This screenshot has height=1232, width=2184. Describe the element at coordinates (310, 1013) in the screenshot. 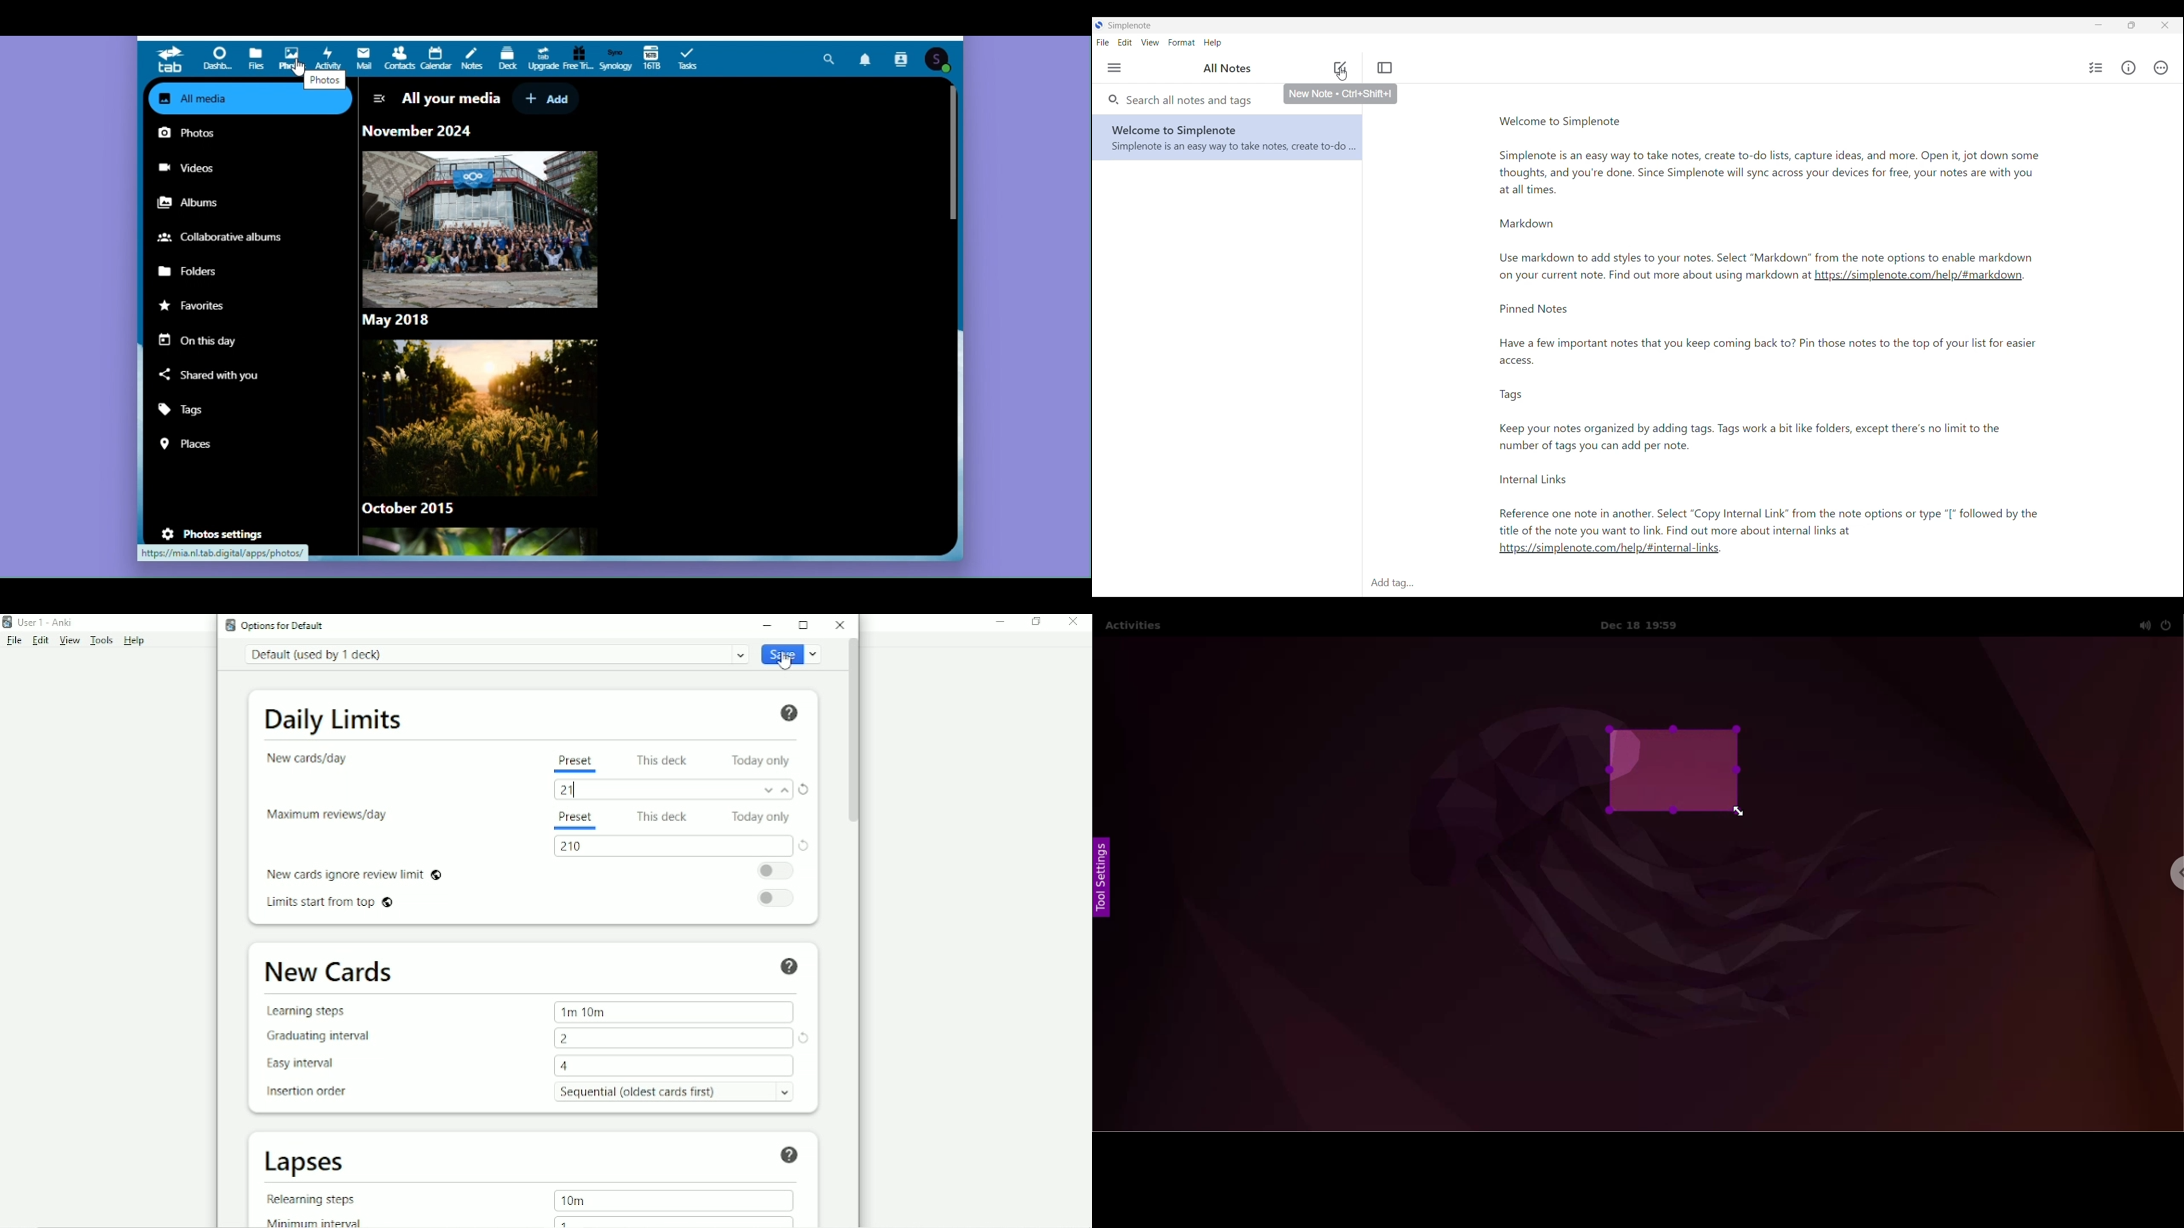

I see `Learning steps` at that location.